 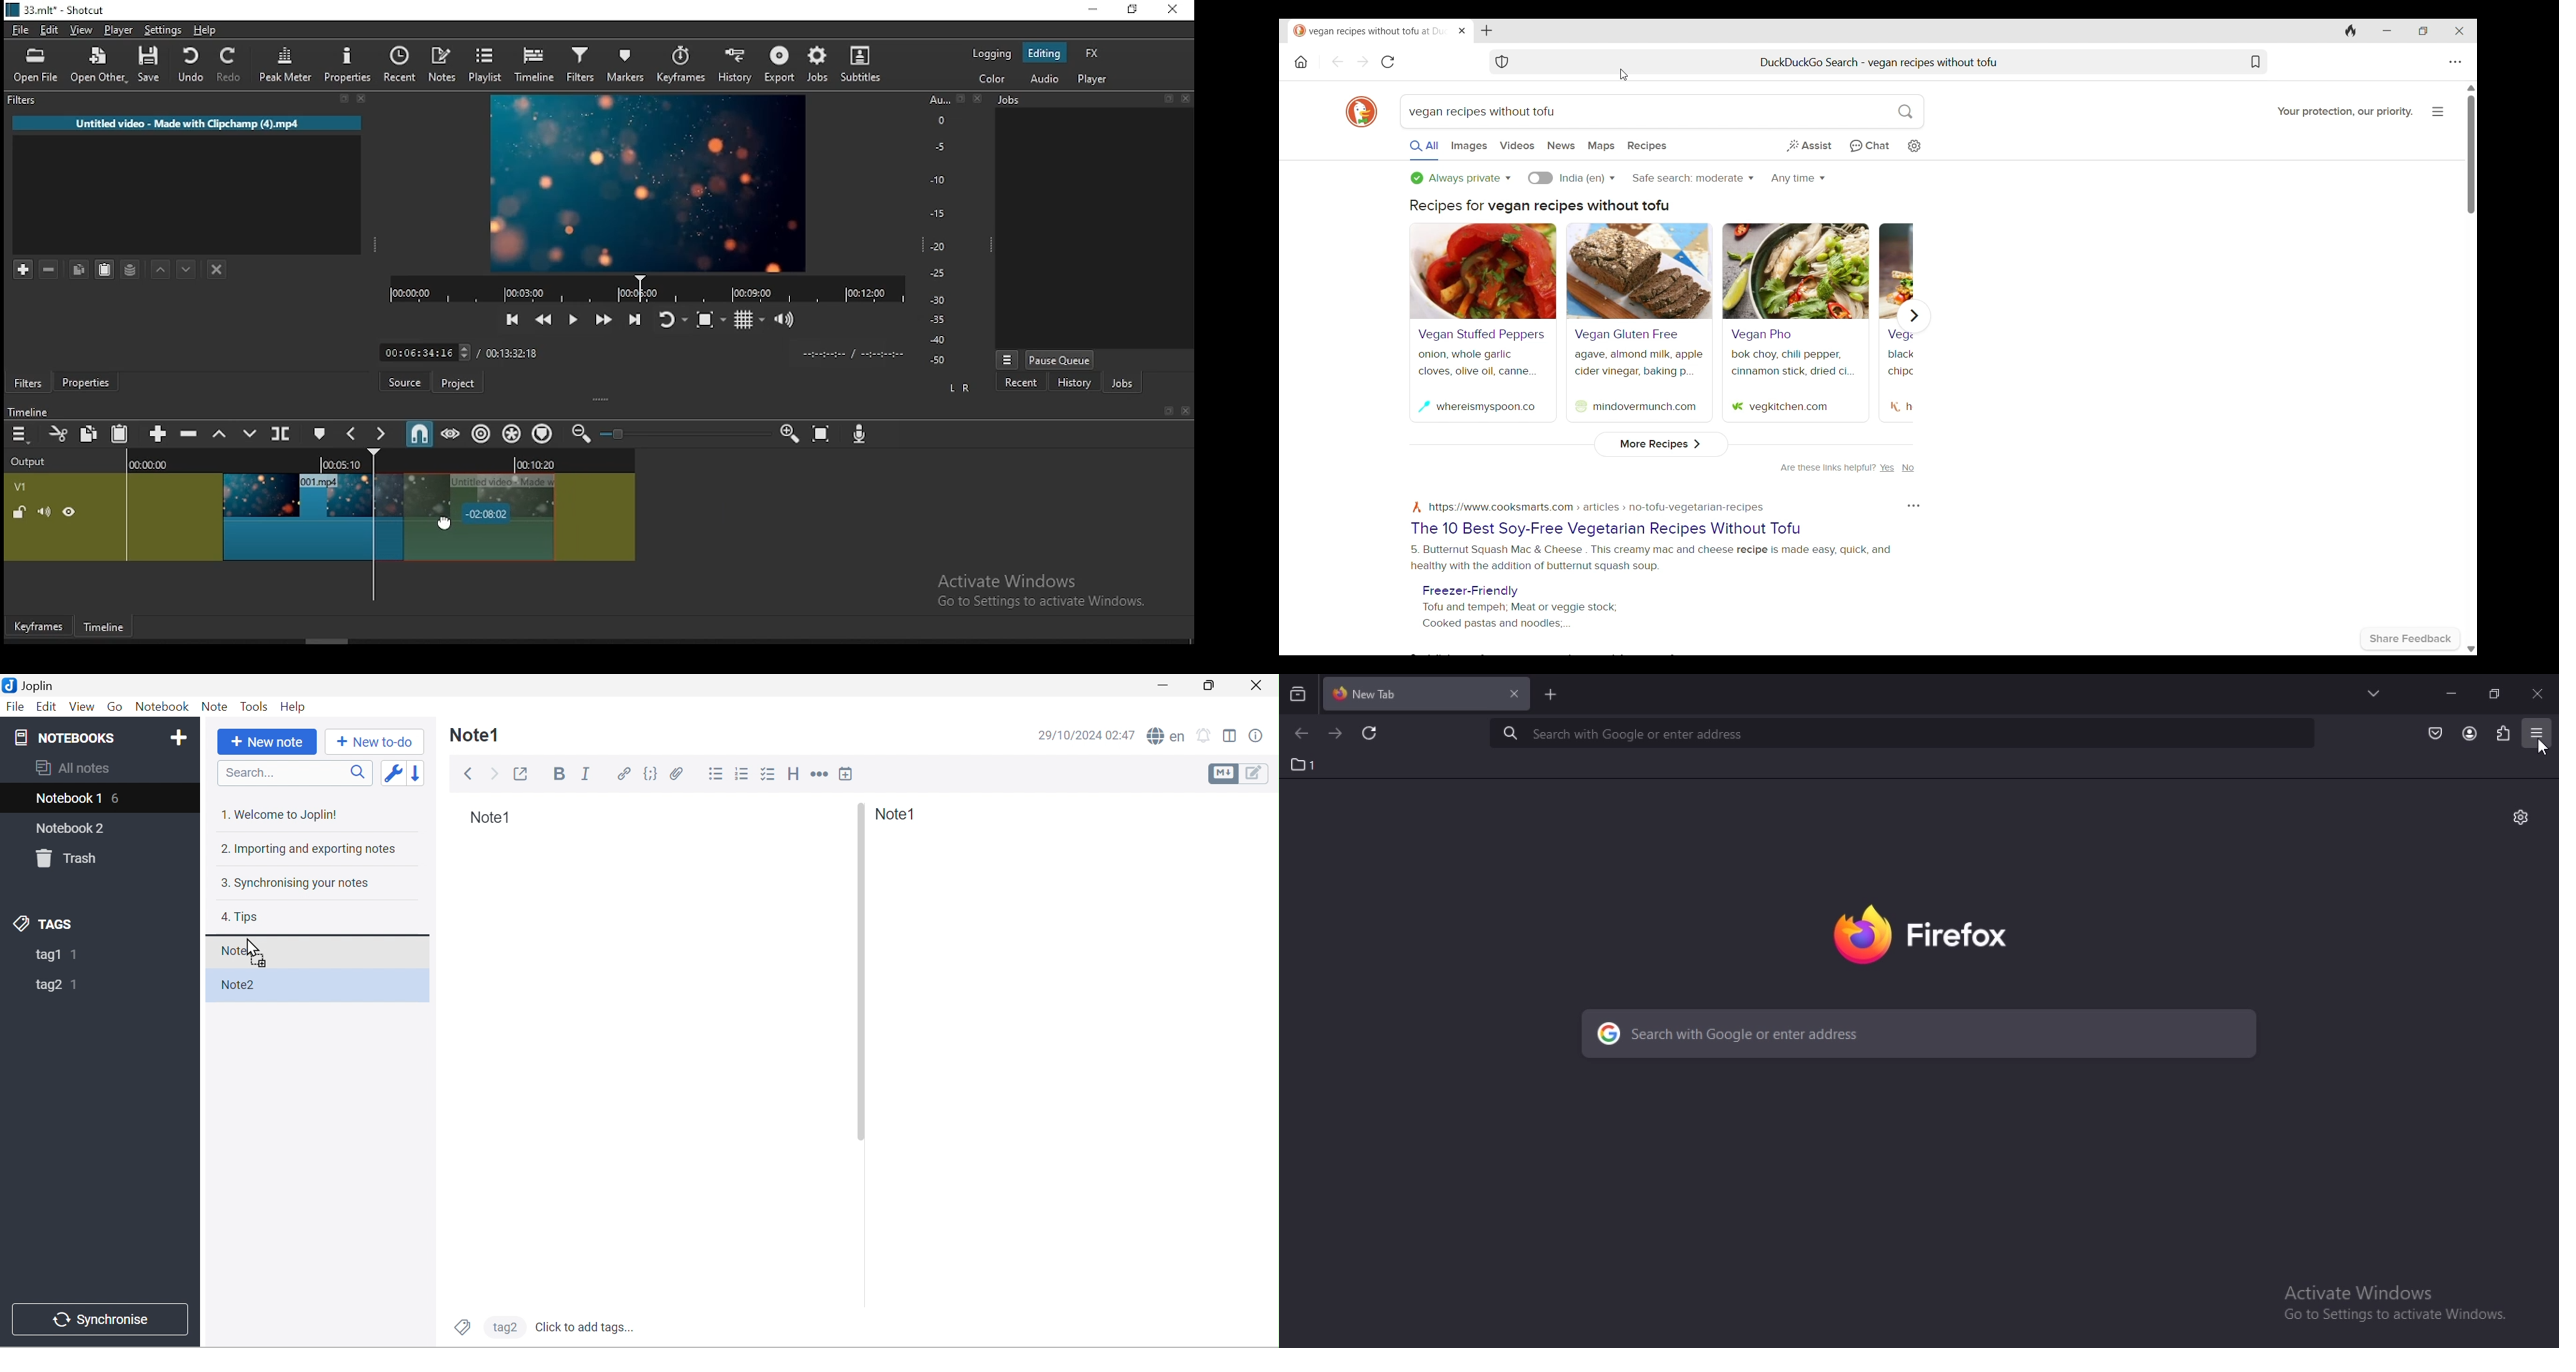 What do you see at coordinates (1085, 735) in the screenshot?
I see `29/10/2024 02:47` at bounding box center [1085, 735].